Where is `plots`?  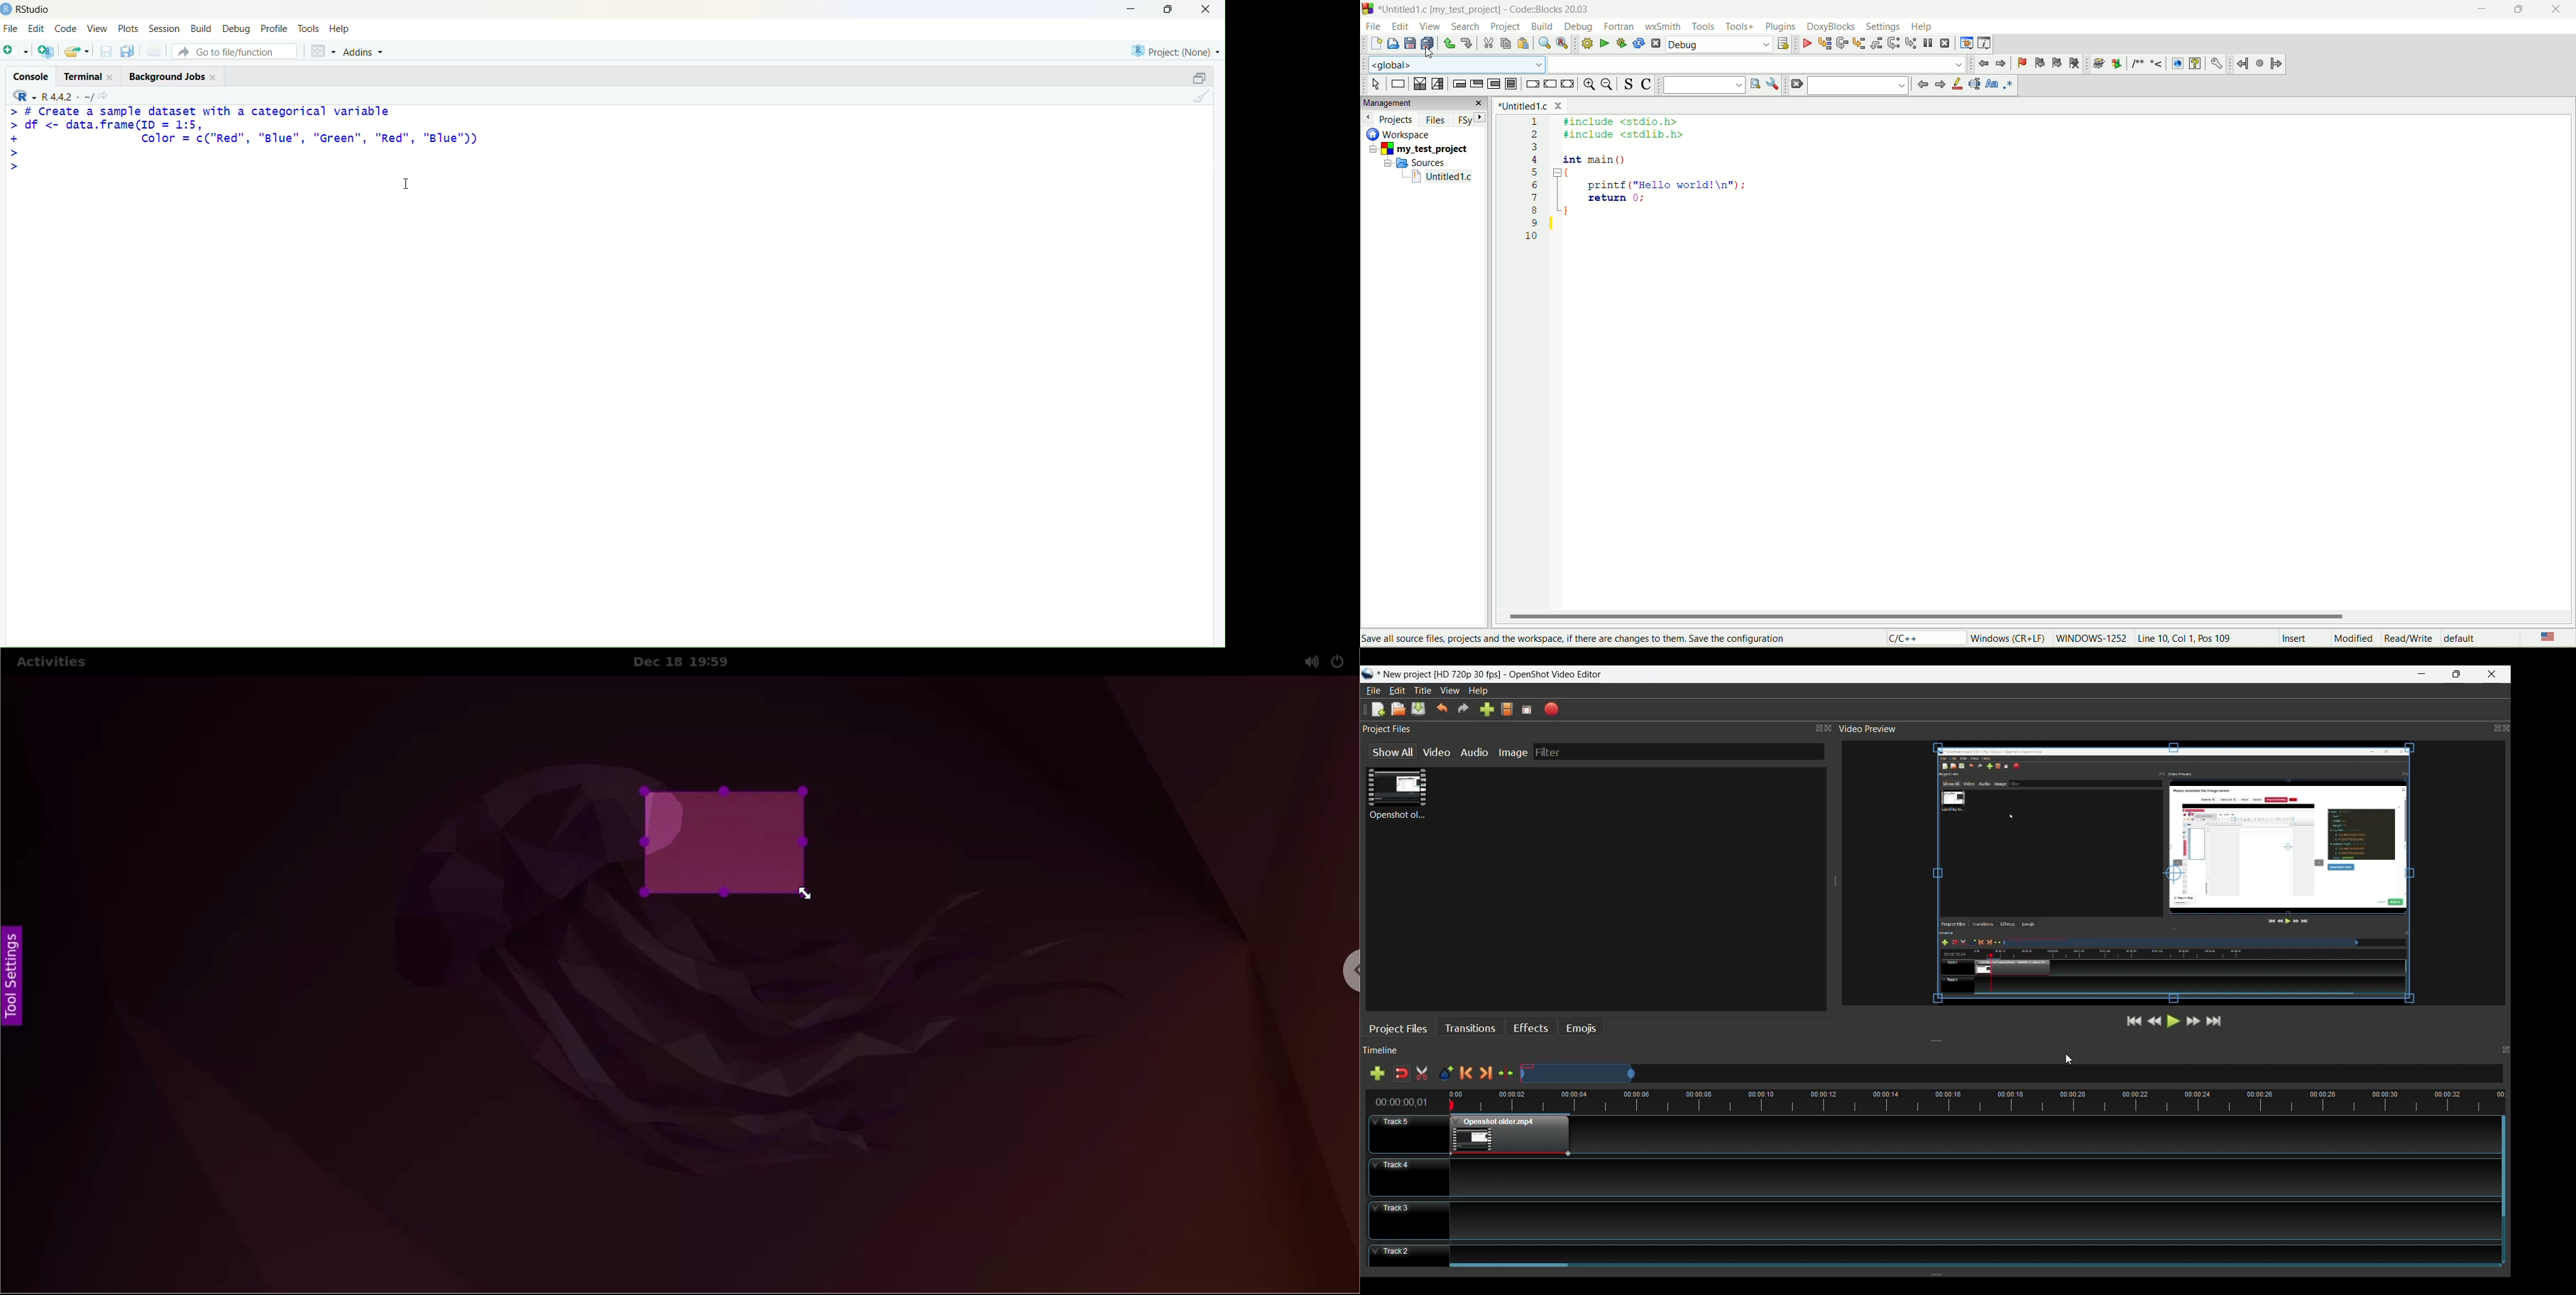
plots is located at coordinates (128, 29).